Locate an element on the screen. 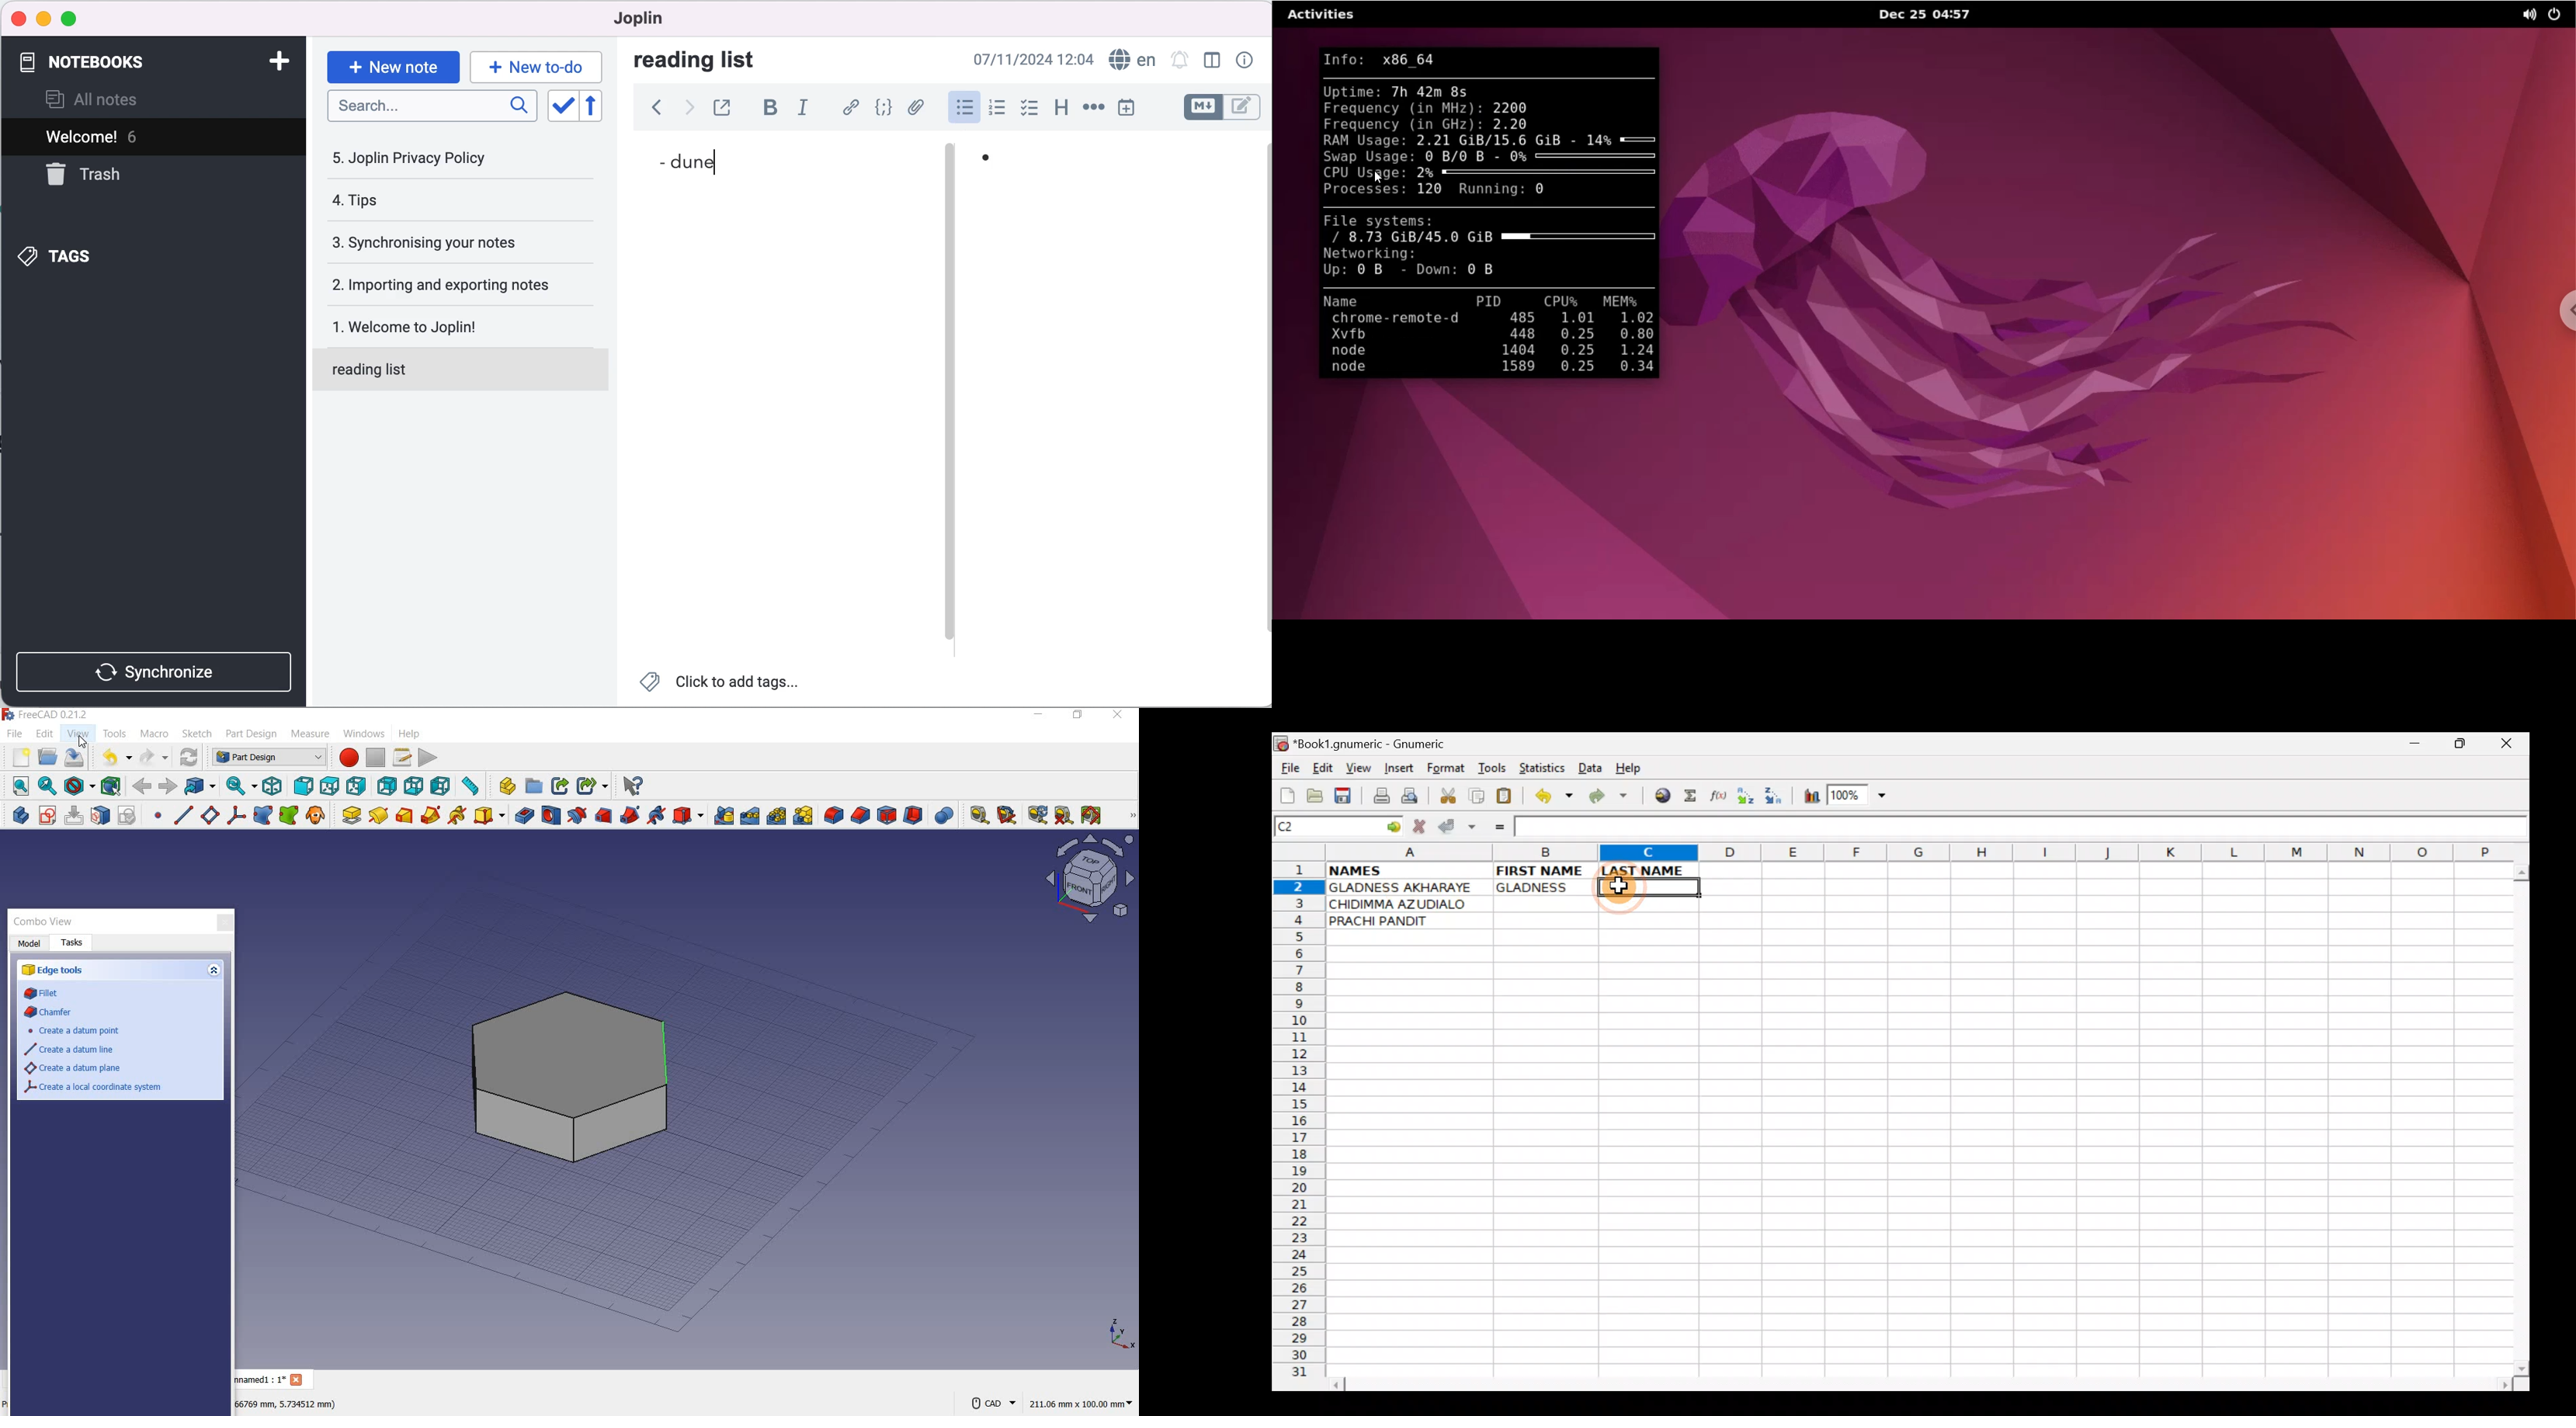 Image resolution: width=2576 pixels, height=1428 pixels. minimize is located at coordinates (44, 19).